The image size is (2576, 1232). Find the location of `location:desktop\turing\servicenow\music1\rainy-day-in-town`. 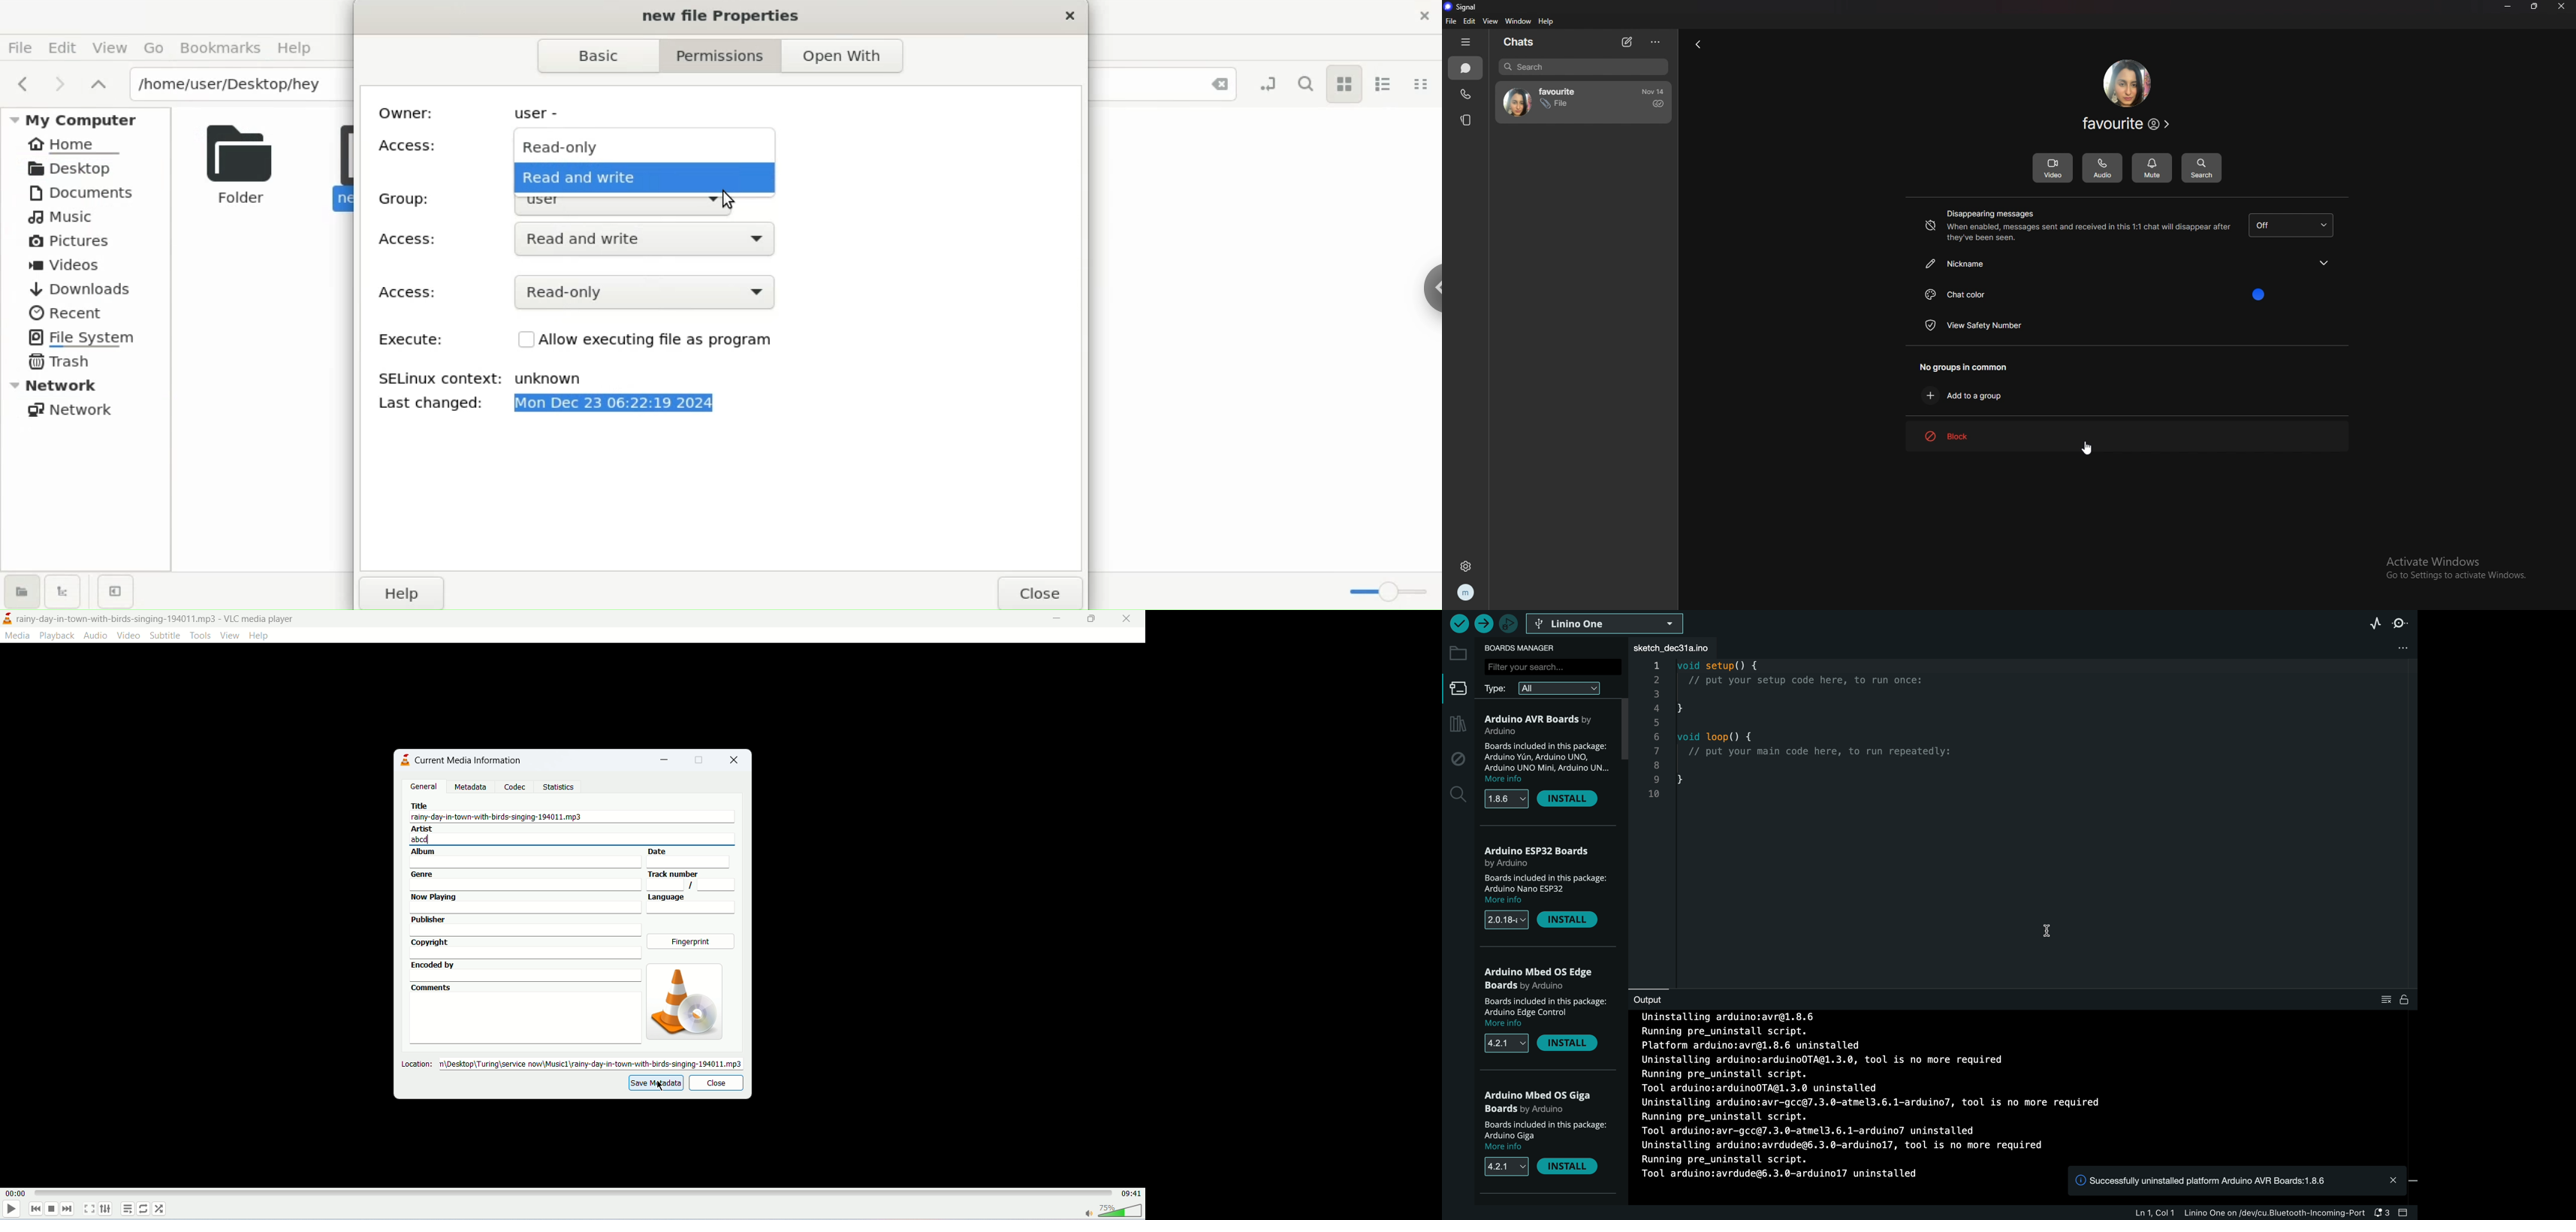

location:desktop\turing\servicenow\music1\rainy-day-in-town is located at coordinates (573, 1063).